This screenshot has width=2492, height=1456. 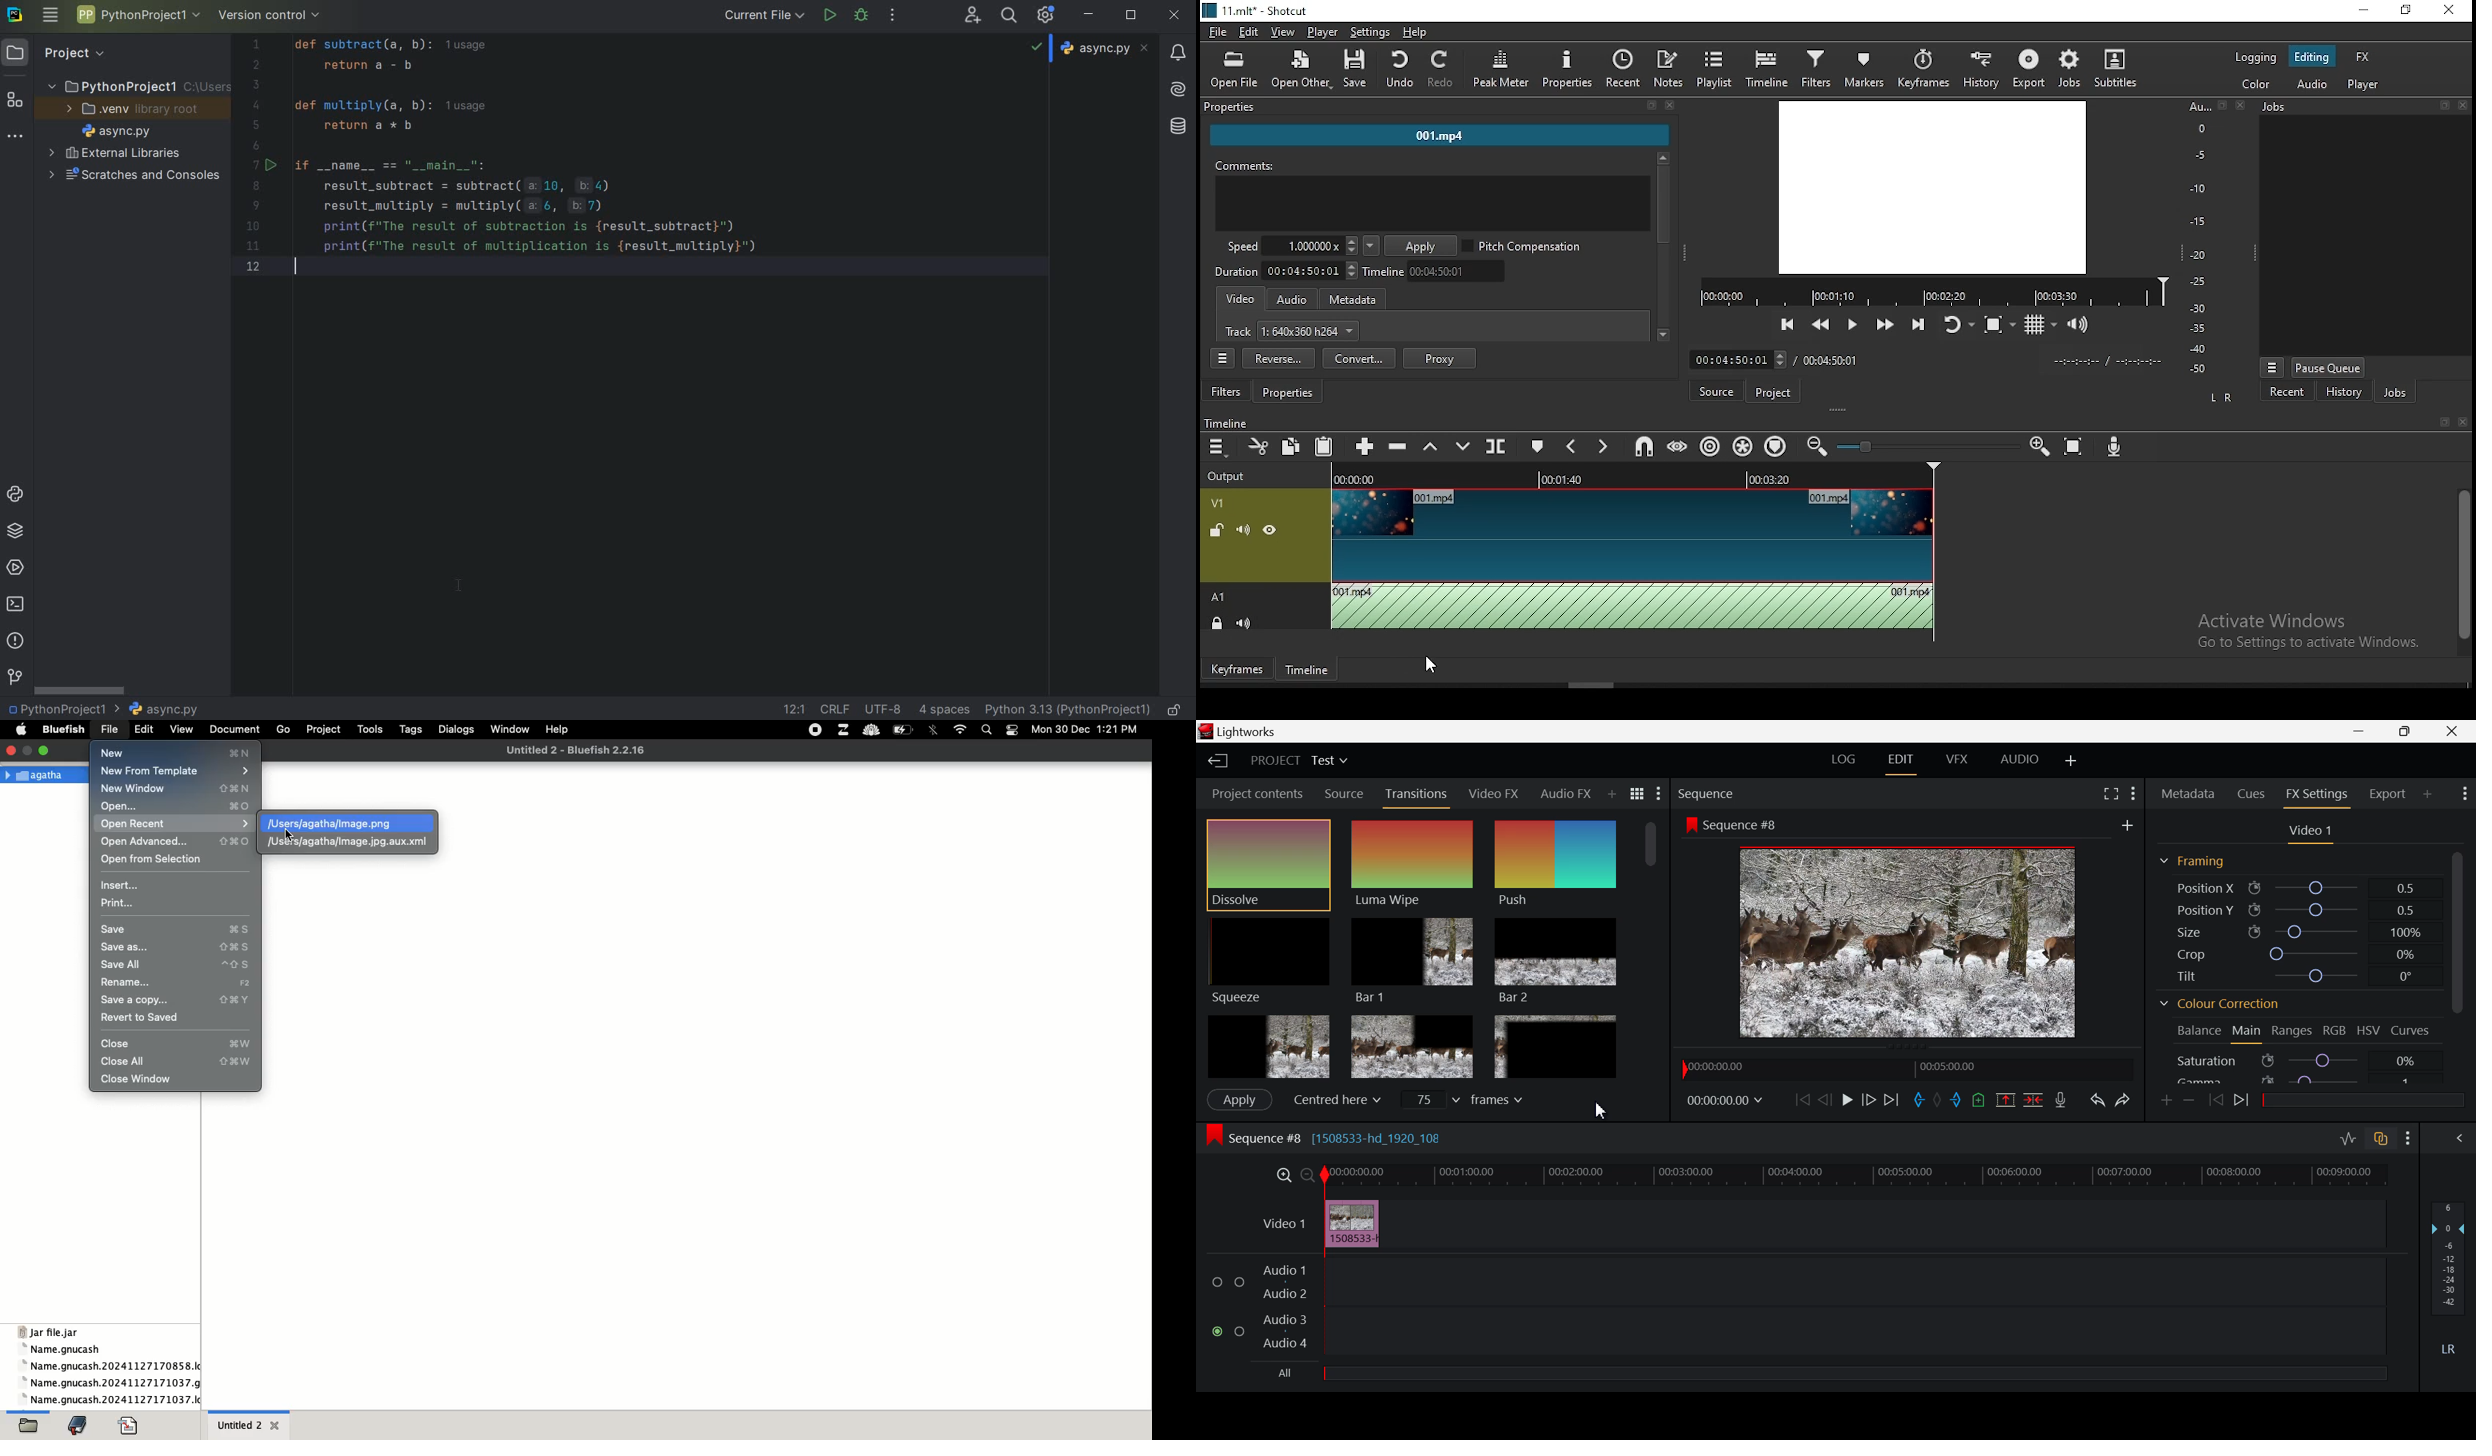 I want to click on timeline, so click(x=1311, y=669).